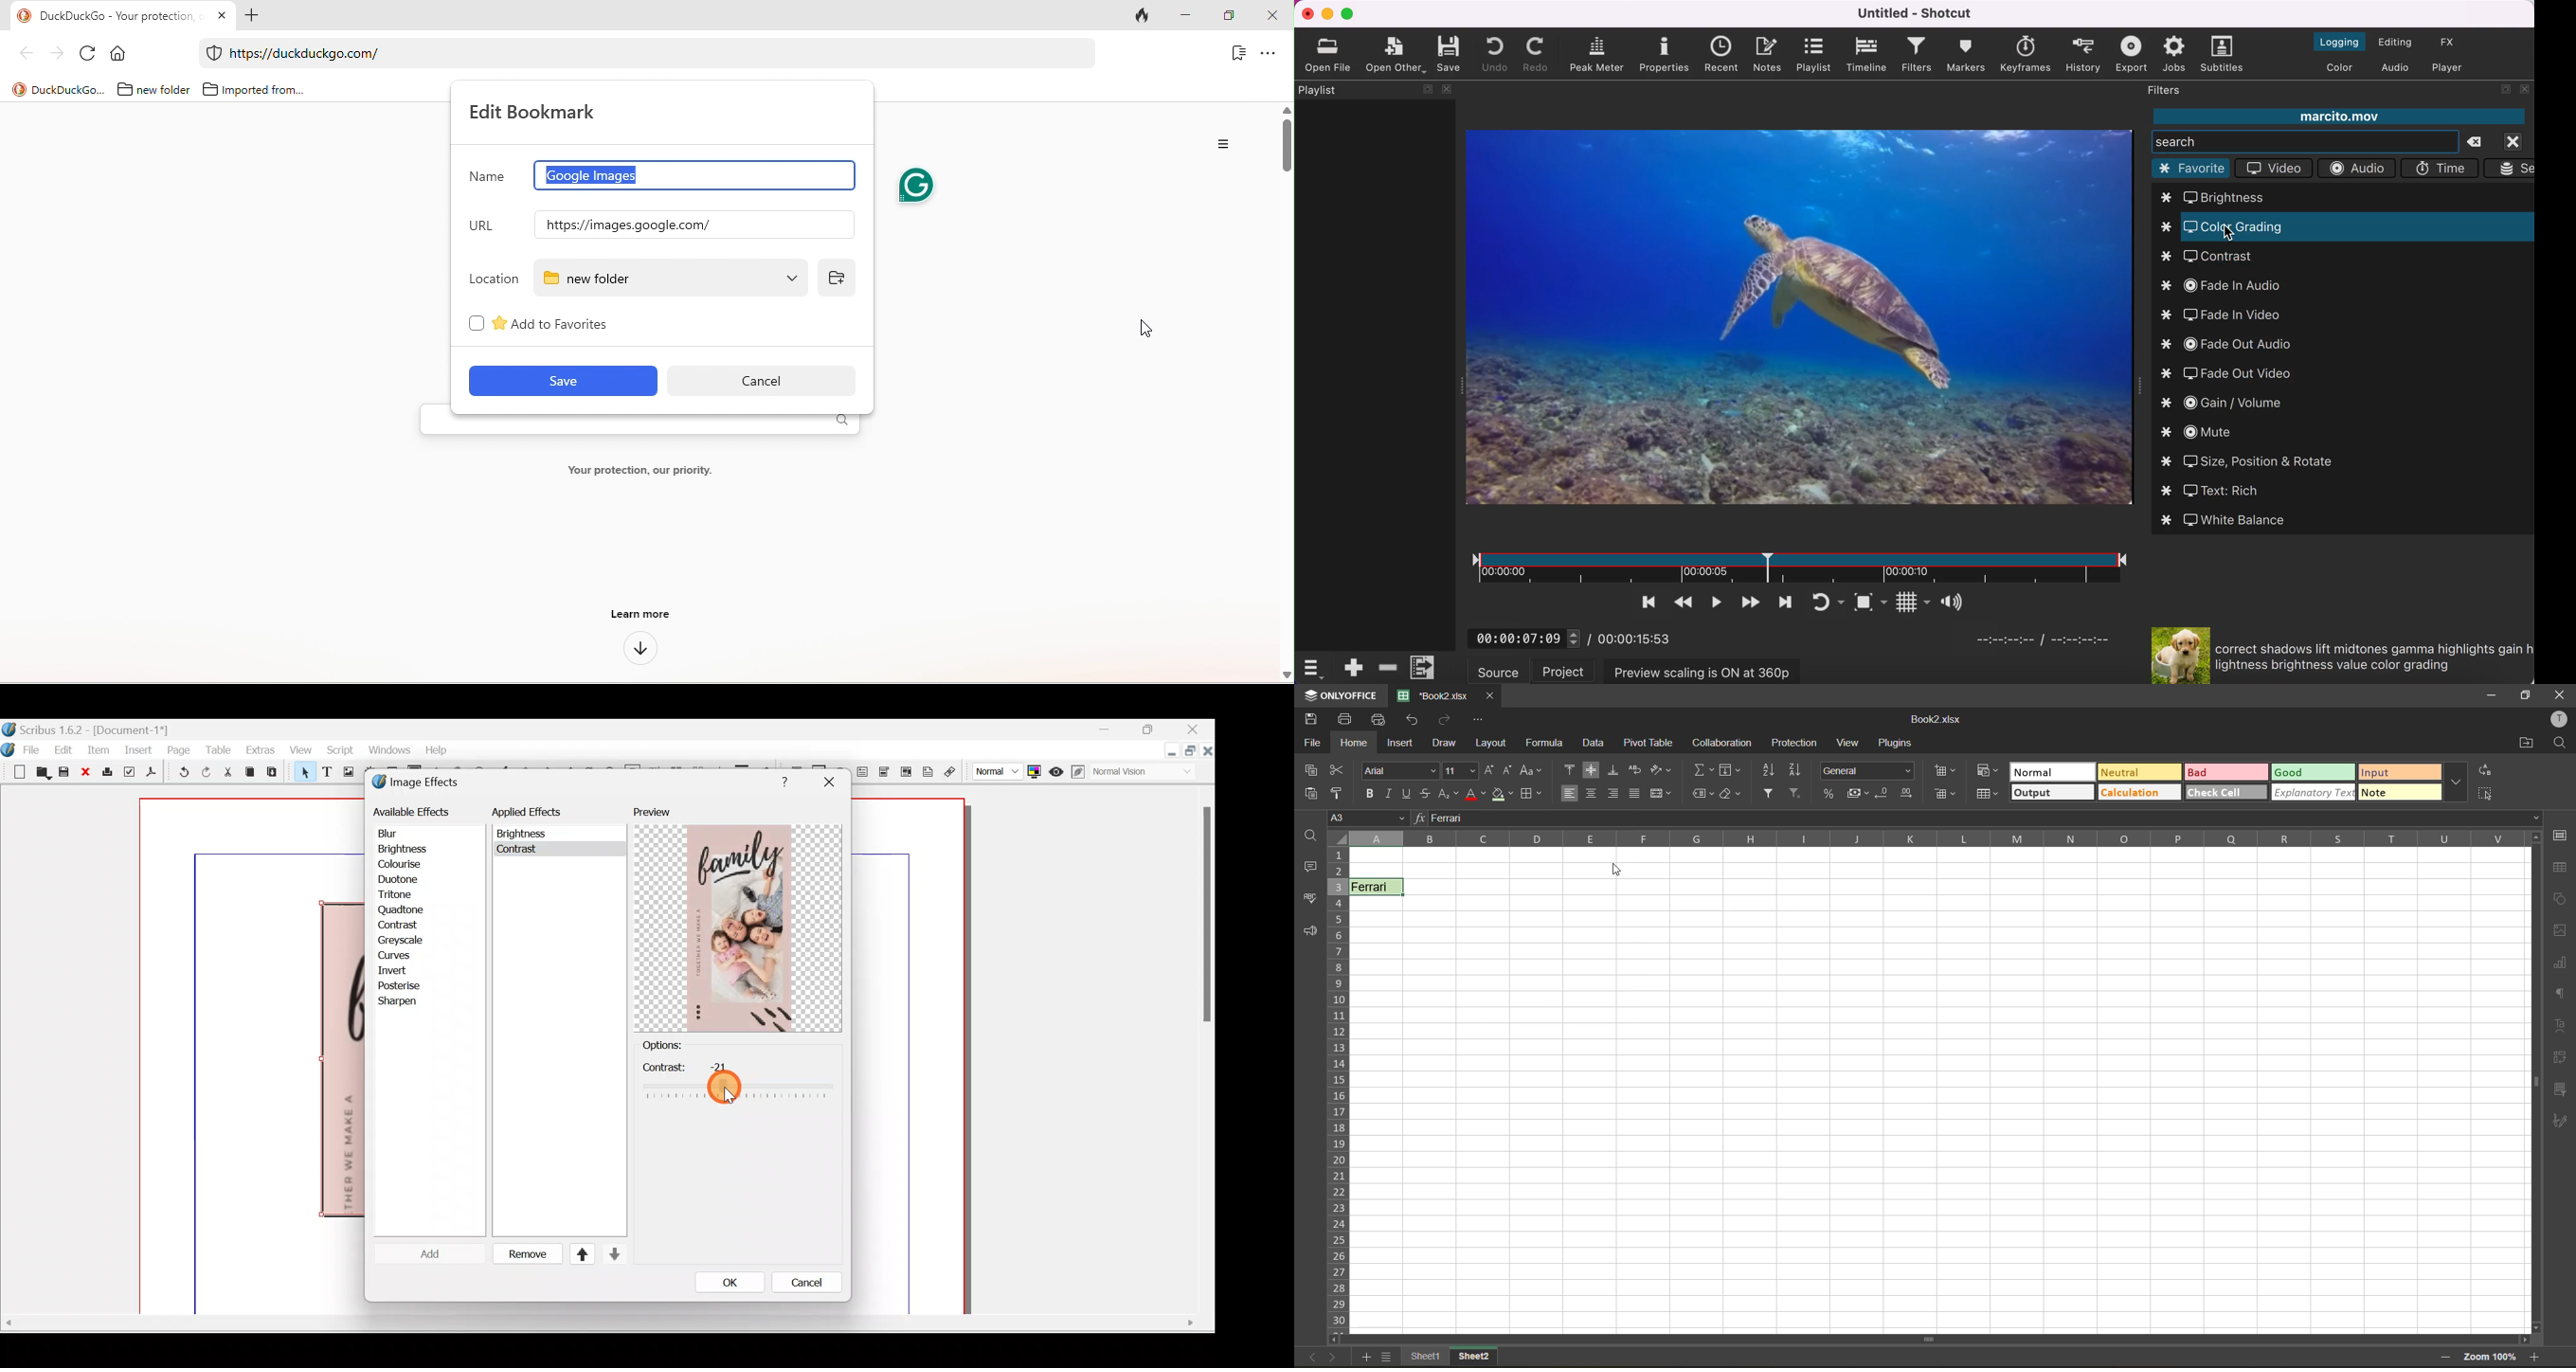  I want to click on undo, so click(1415, 721).